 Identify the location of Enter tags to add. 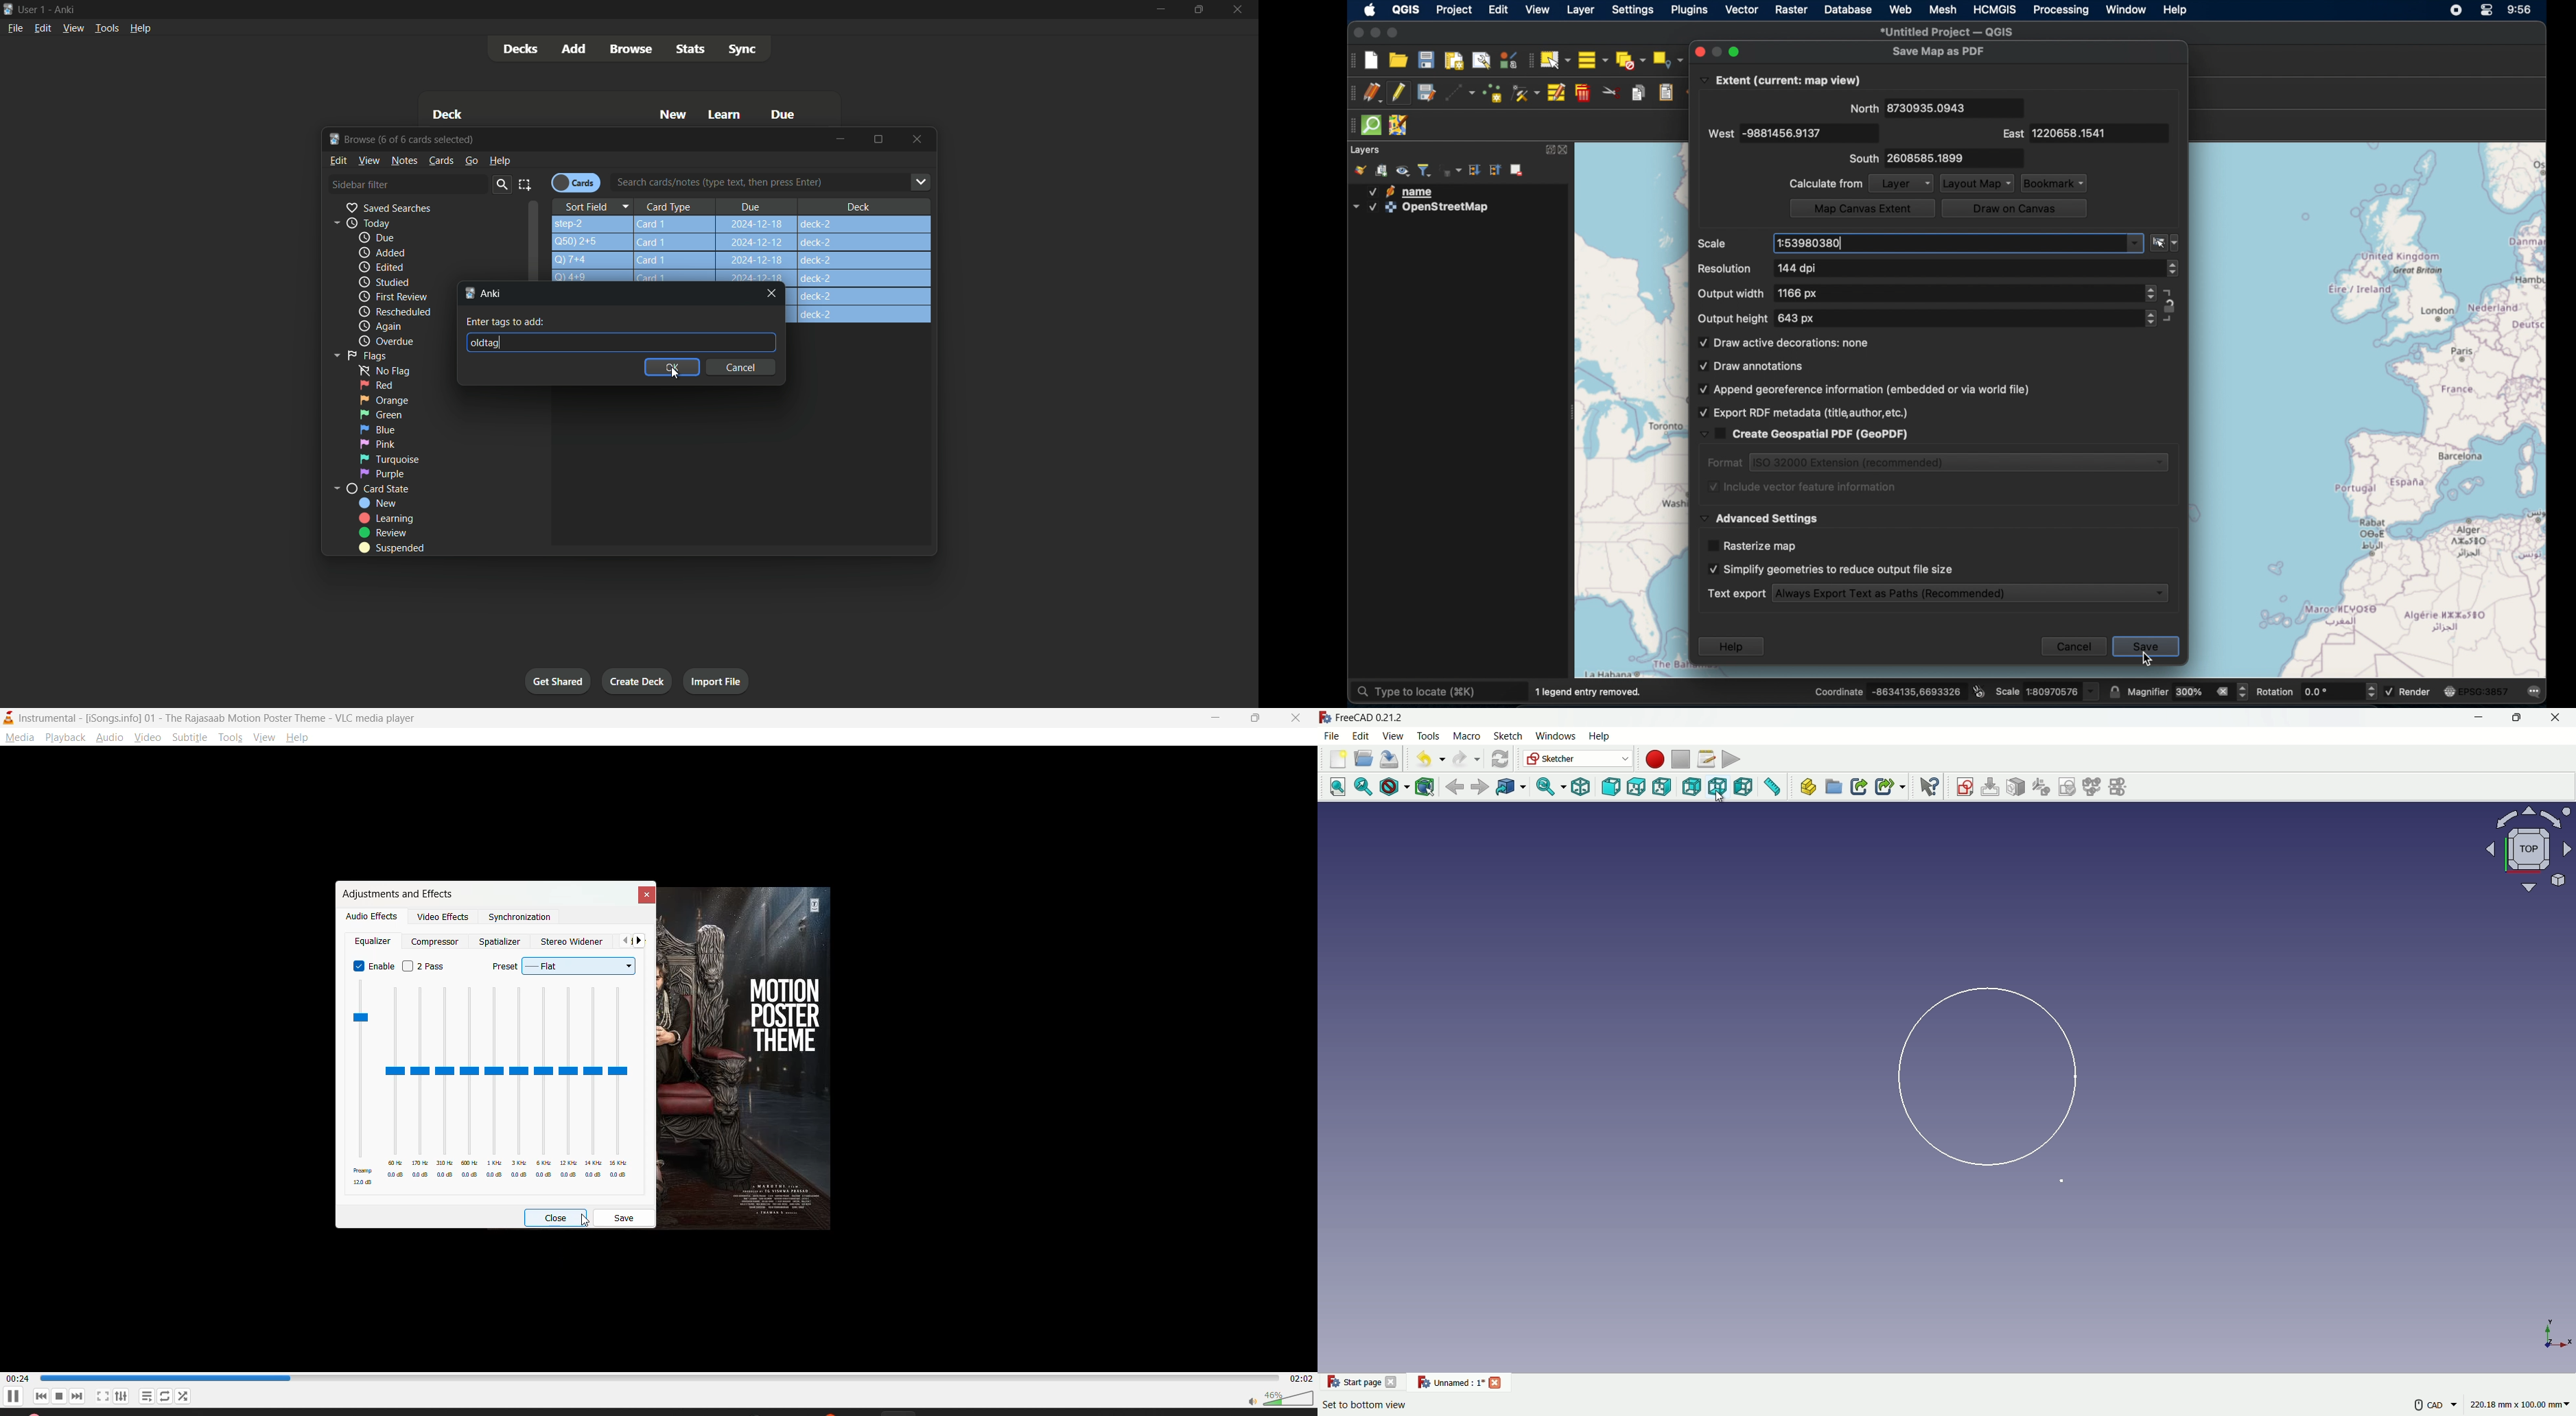
(506, 322).